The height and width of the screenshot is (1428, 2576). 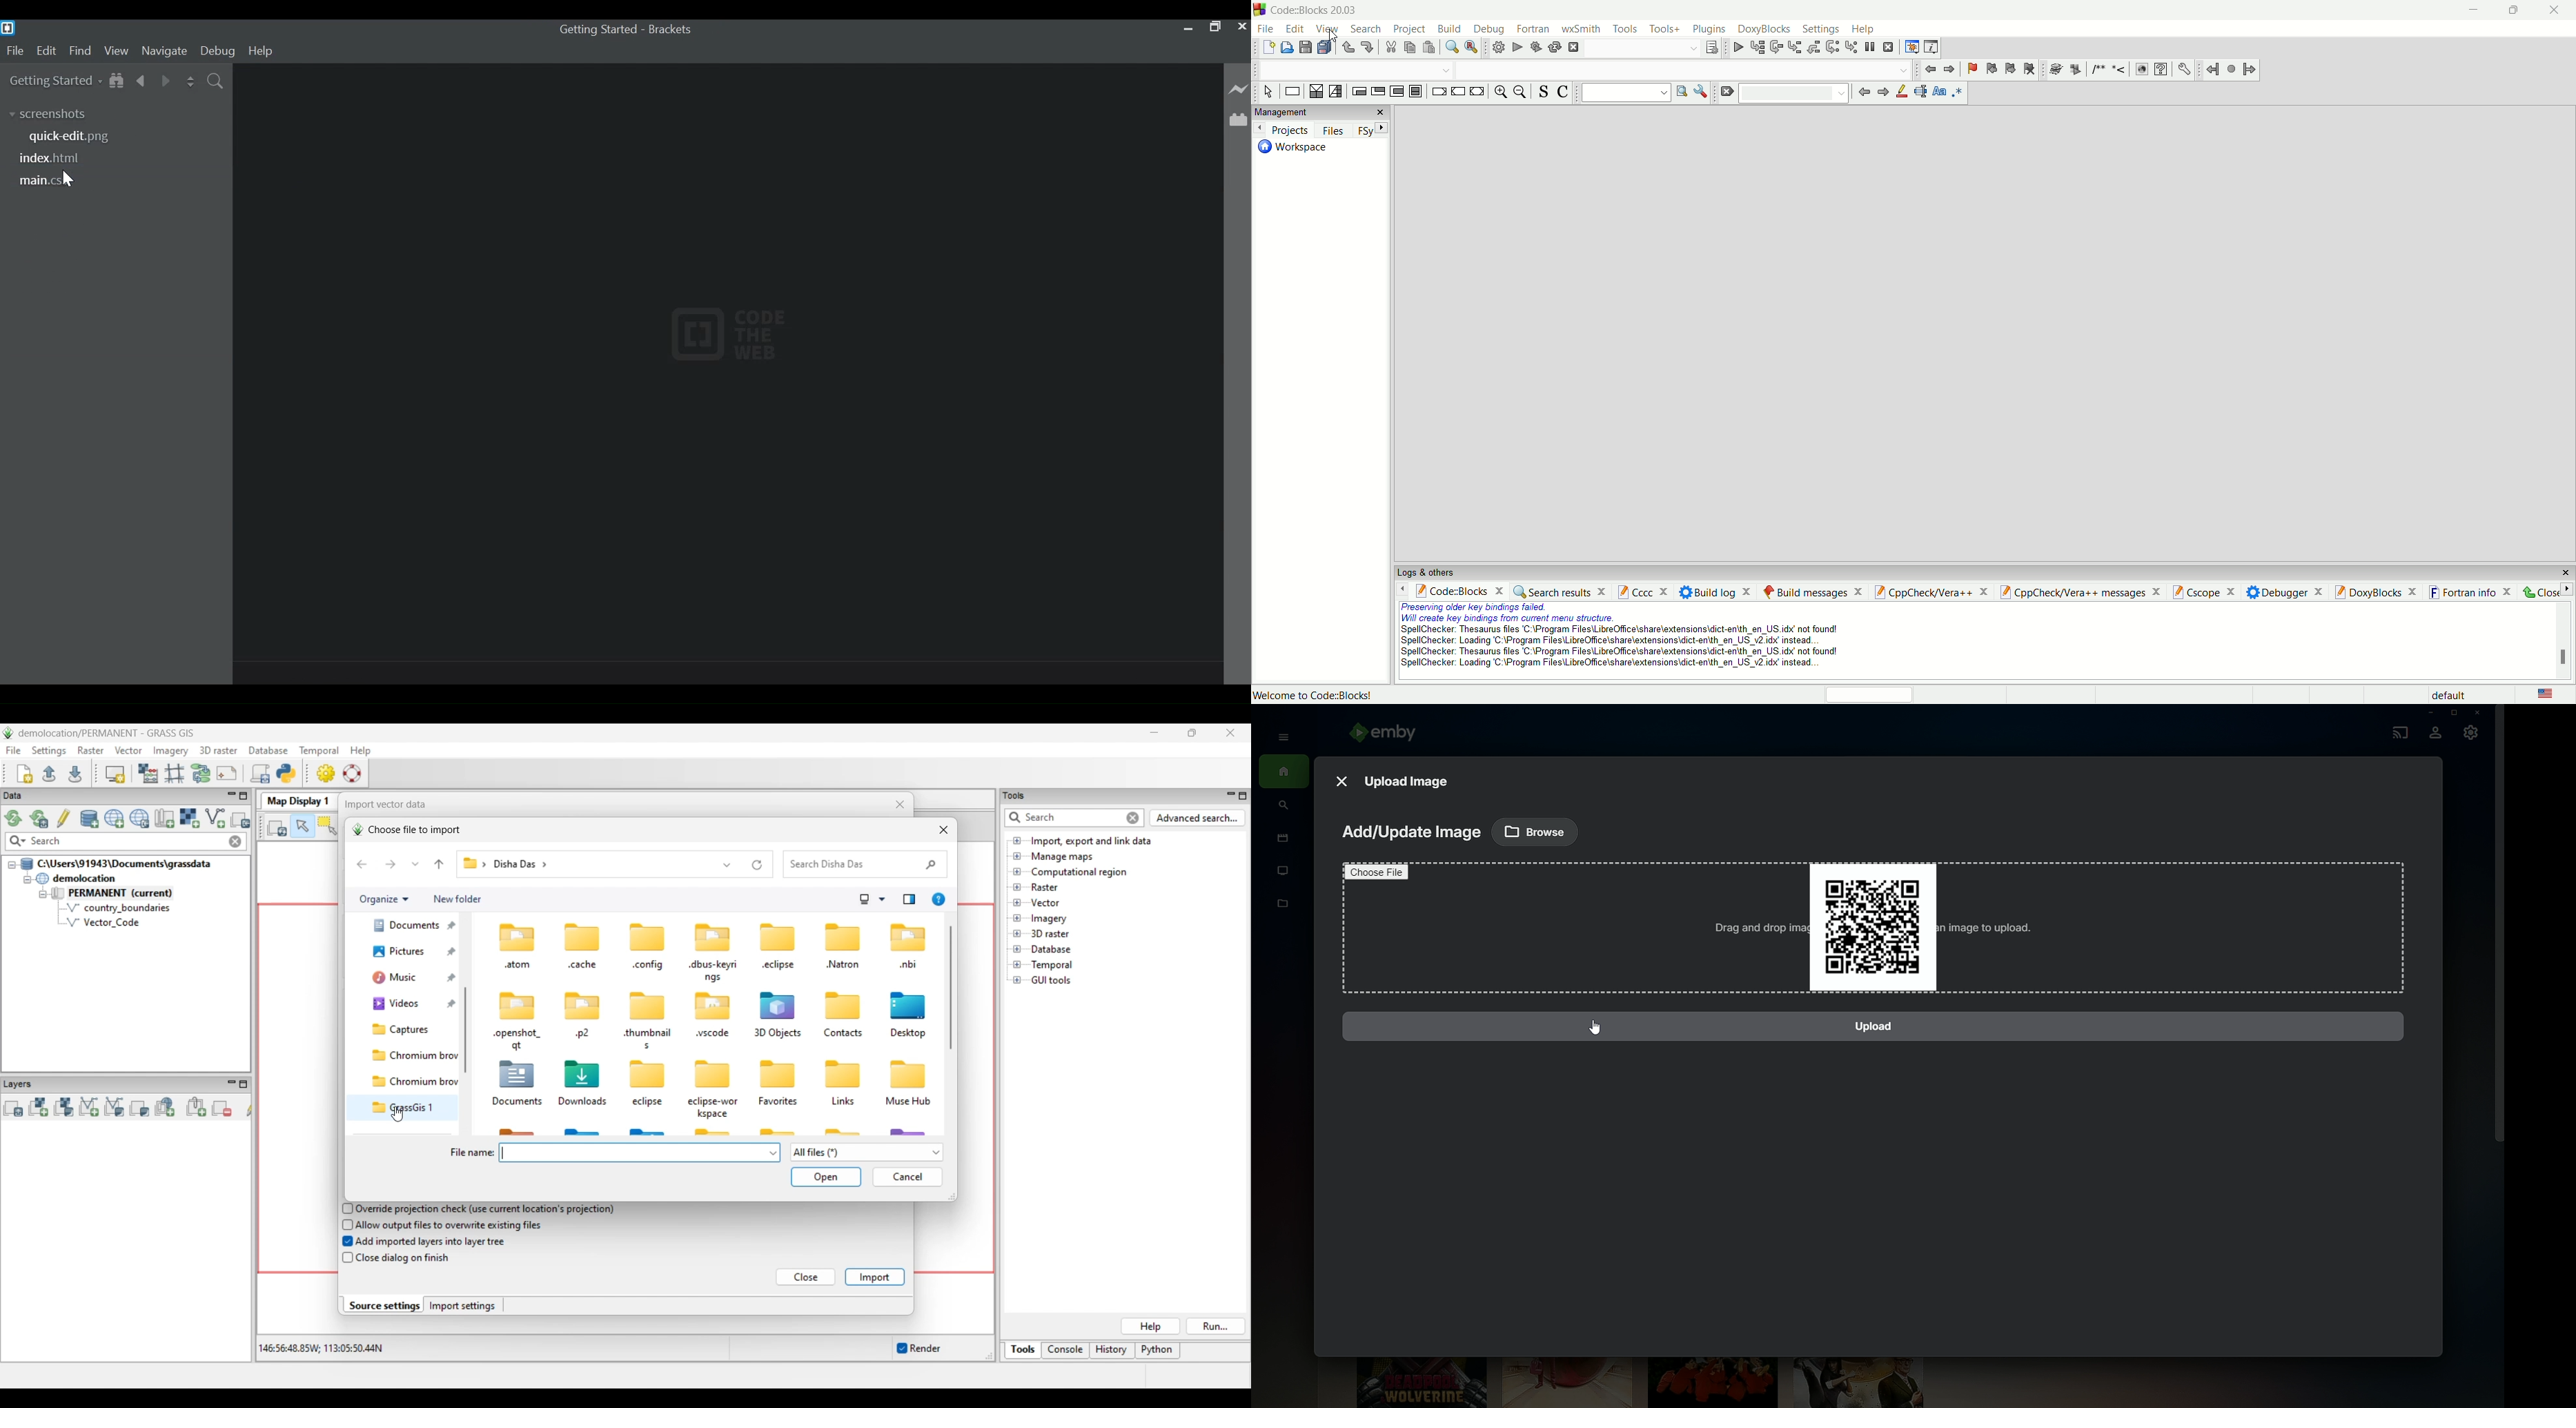 I want to click on debug, so click(x=1491, y=29).